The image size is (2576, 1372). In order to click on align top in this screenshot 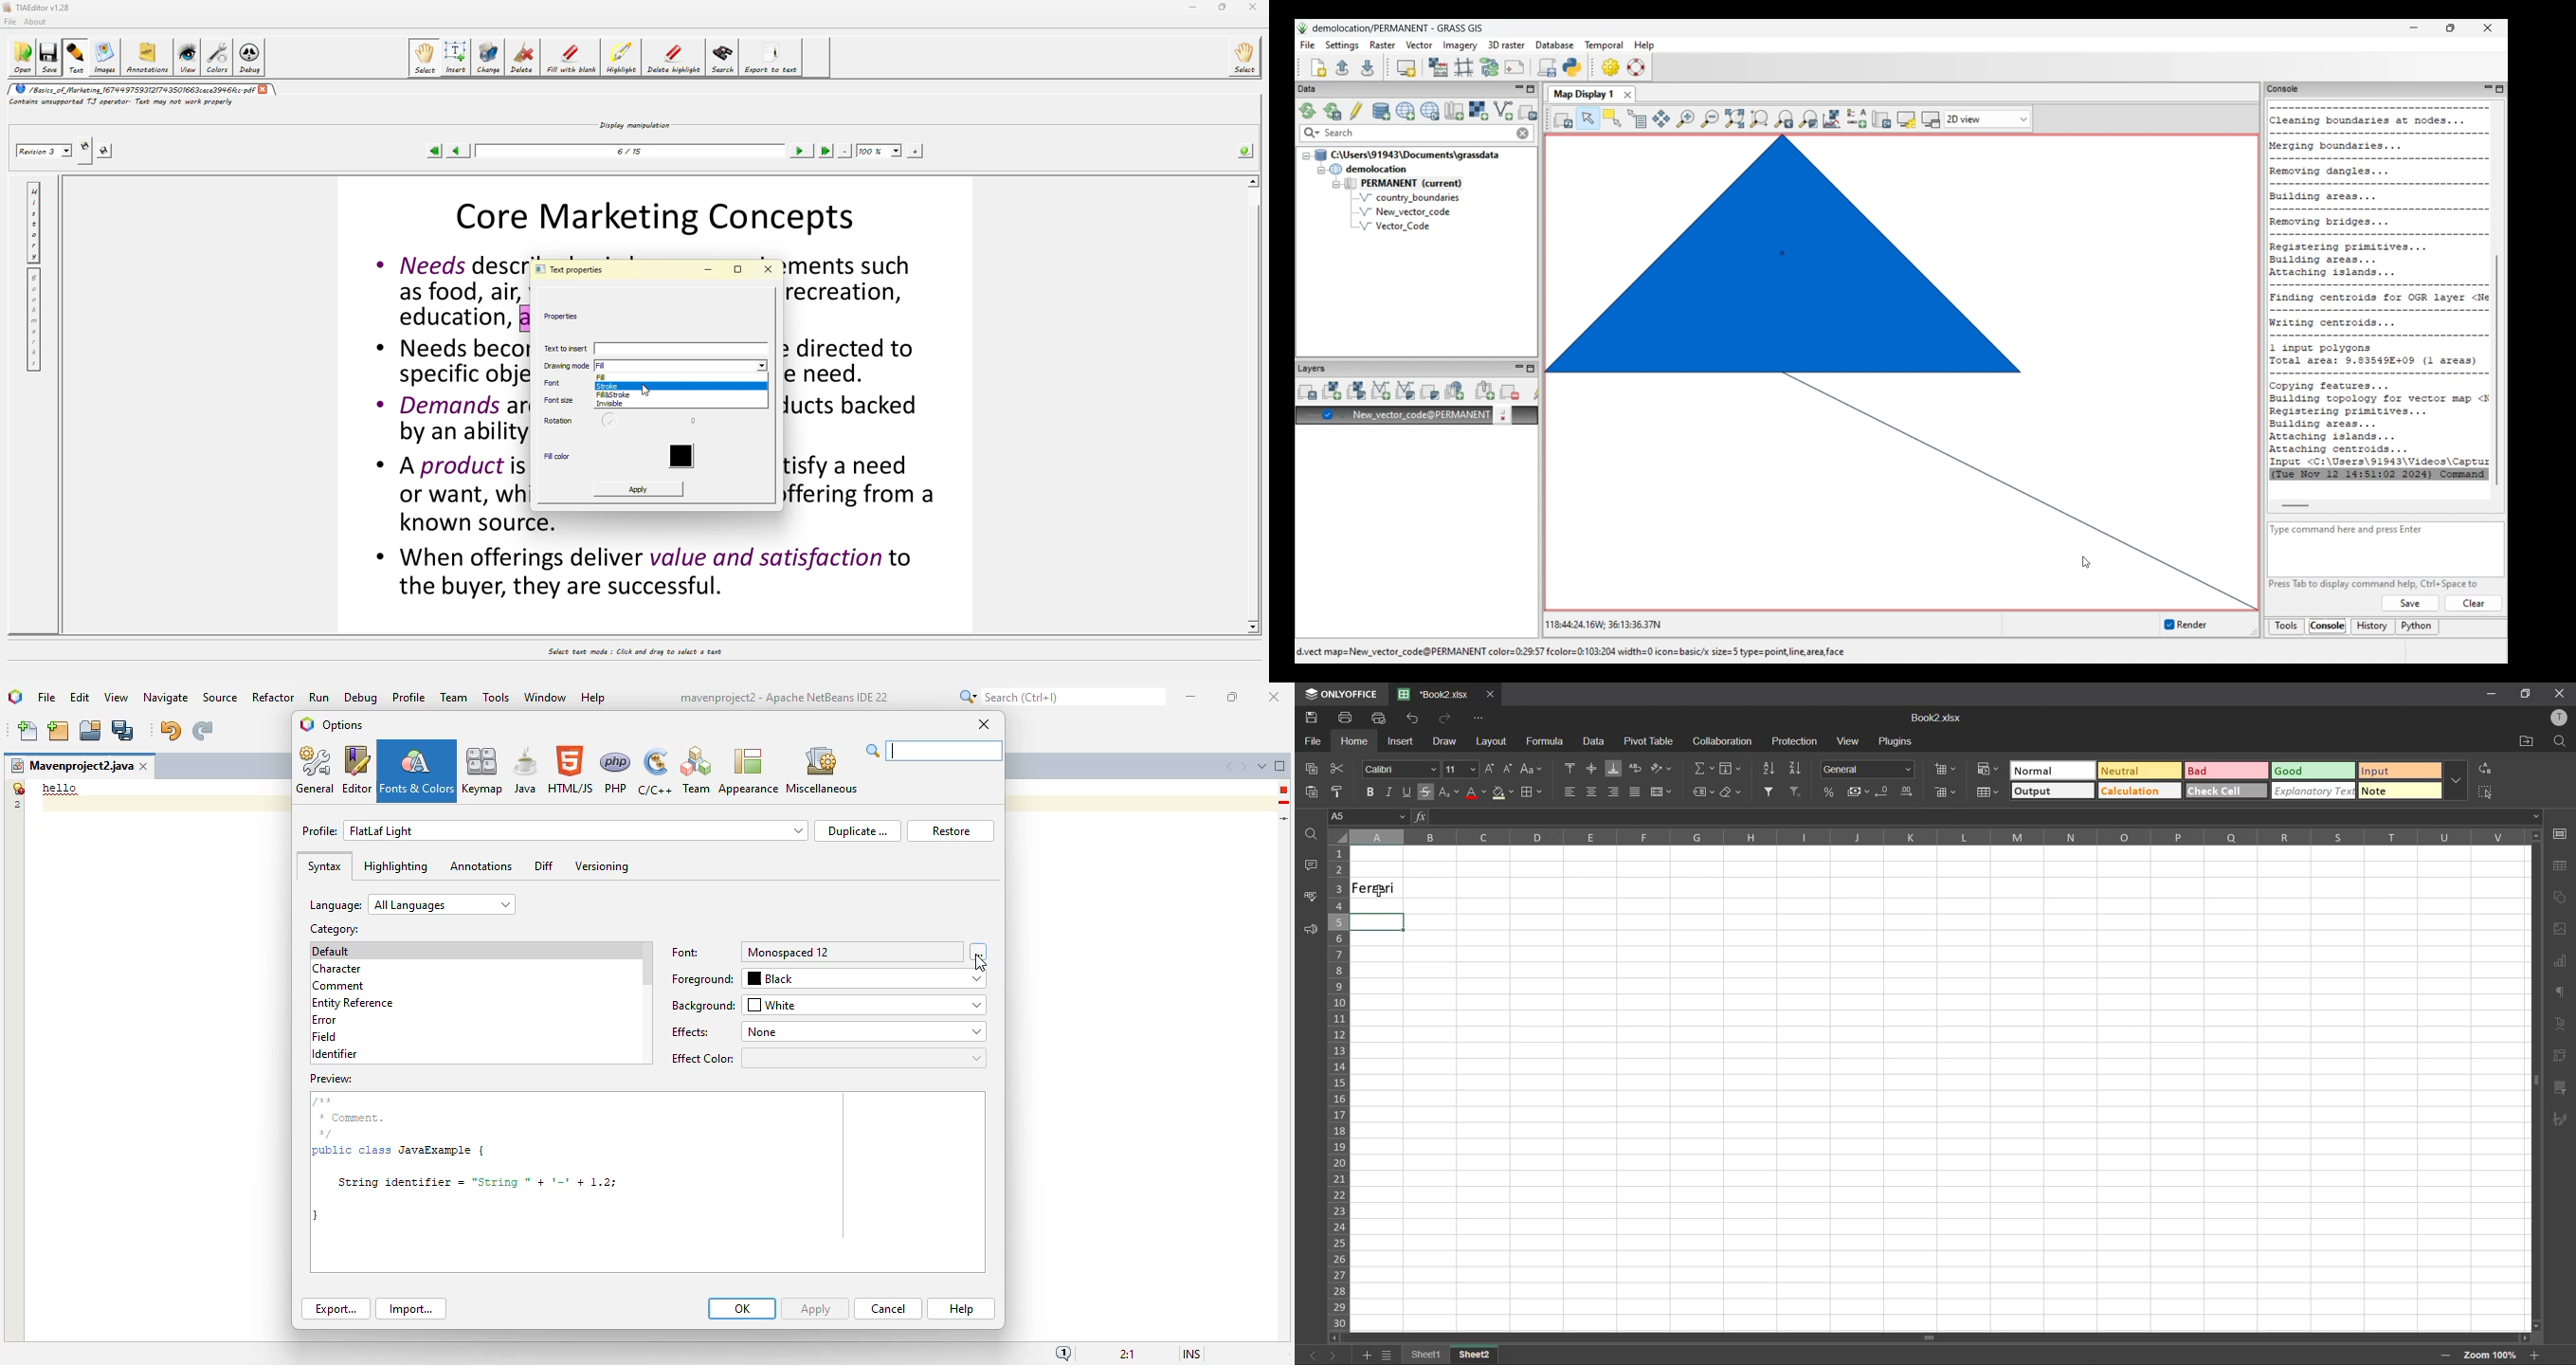, I will do `click(1567, 770)`.